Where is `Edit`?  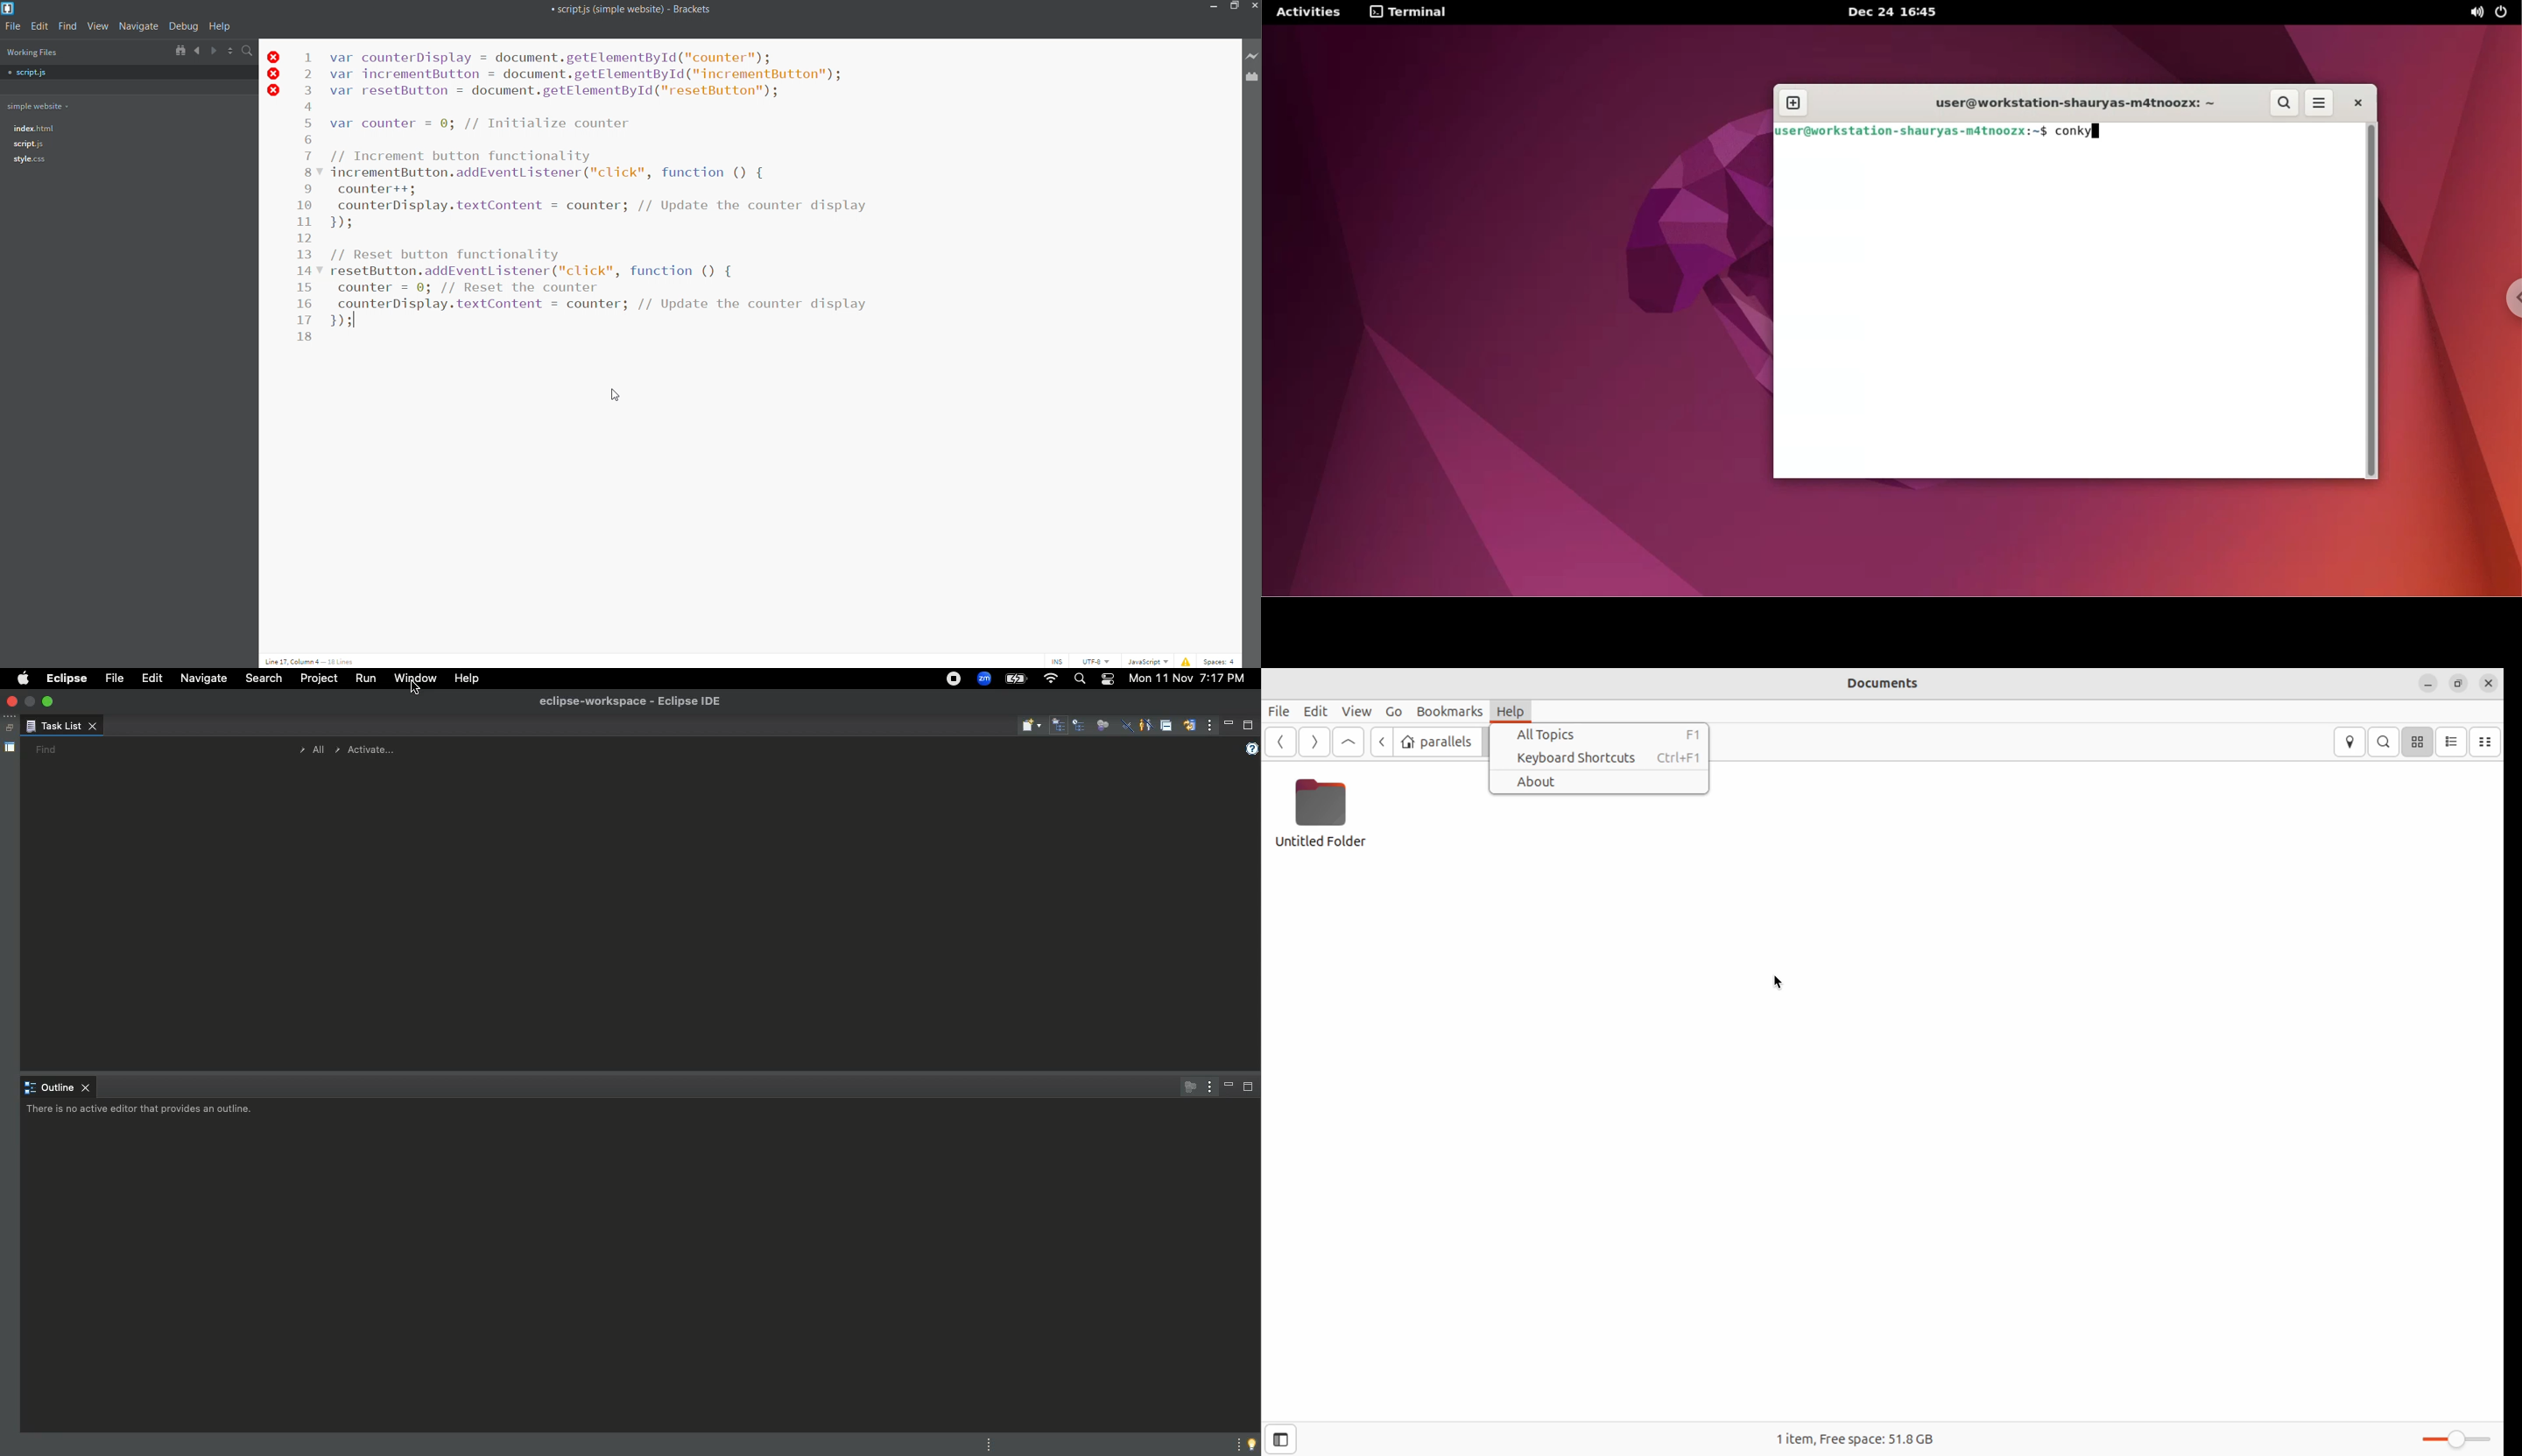
Edit is located at coordinates (149, 679).